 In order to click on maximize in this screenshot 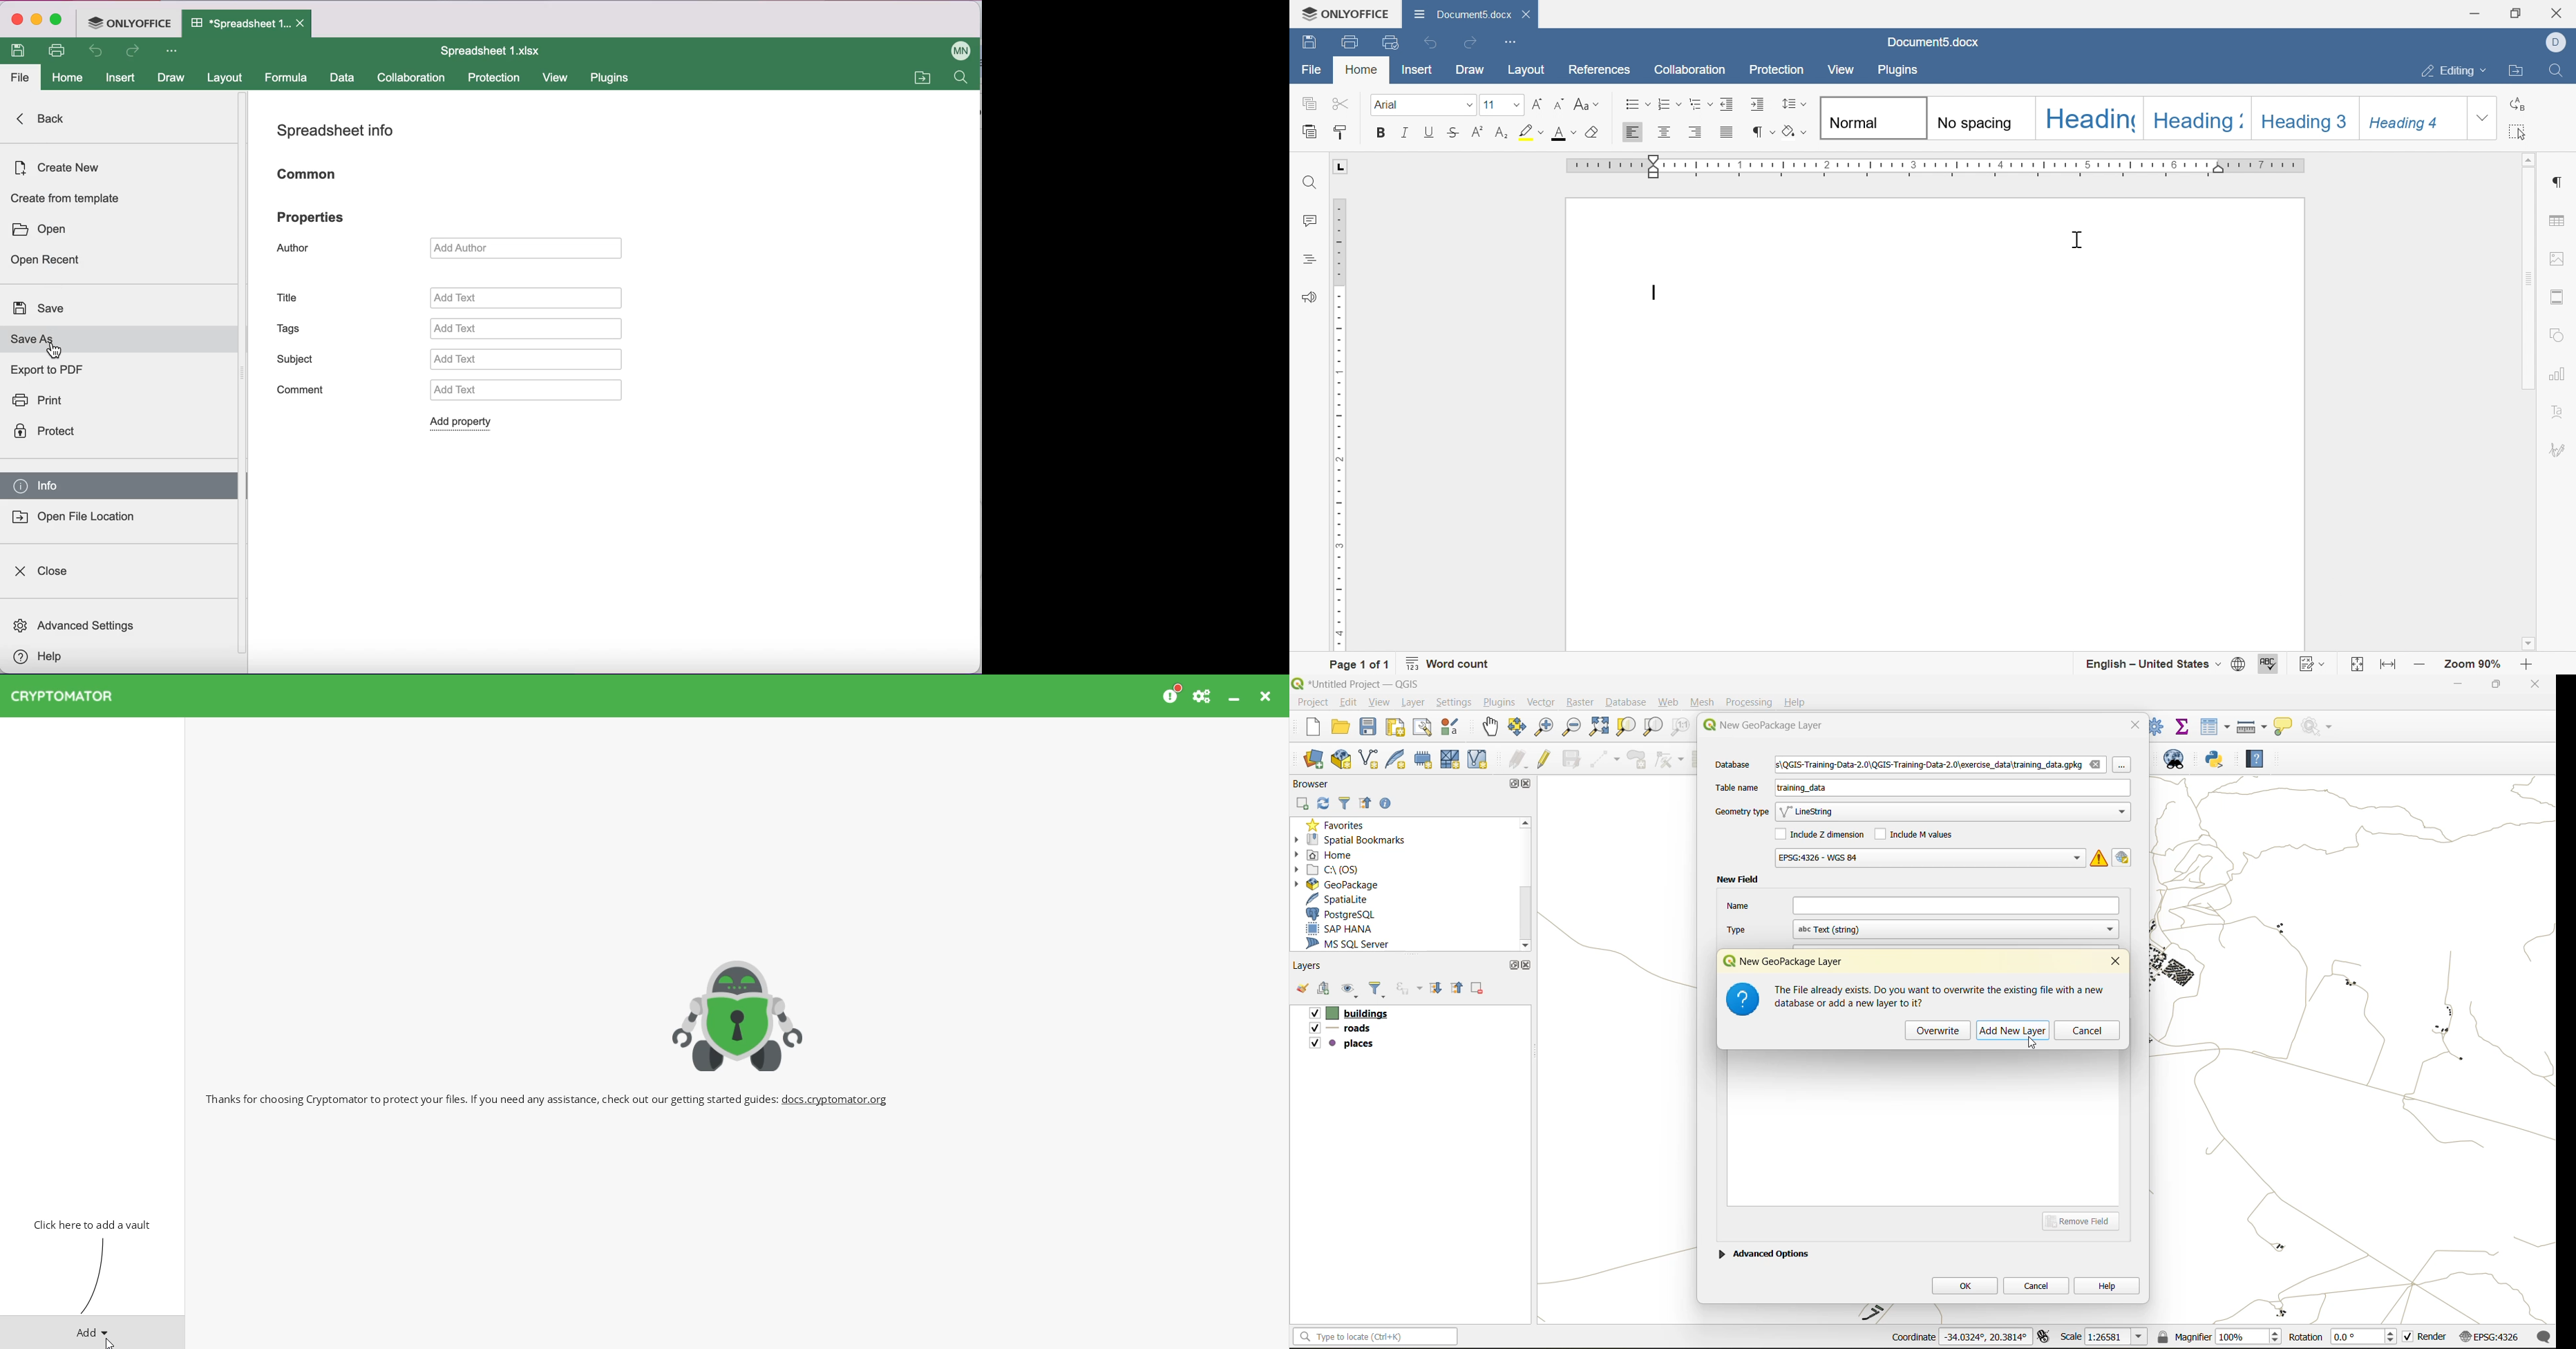, I will do `click(1511, 783)`.